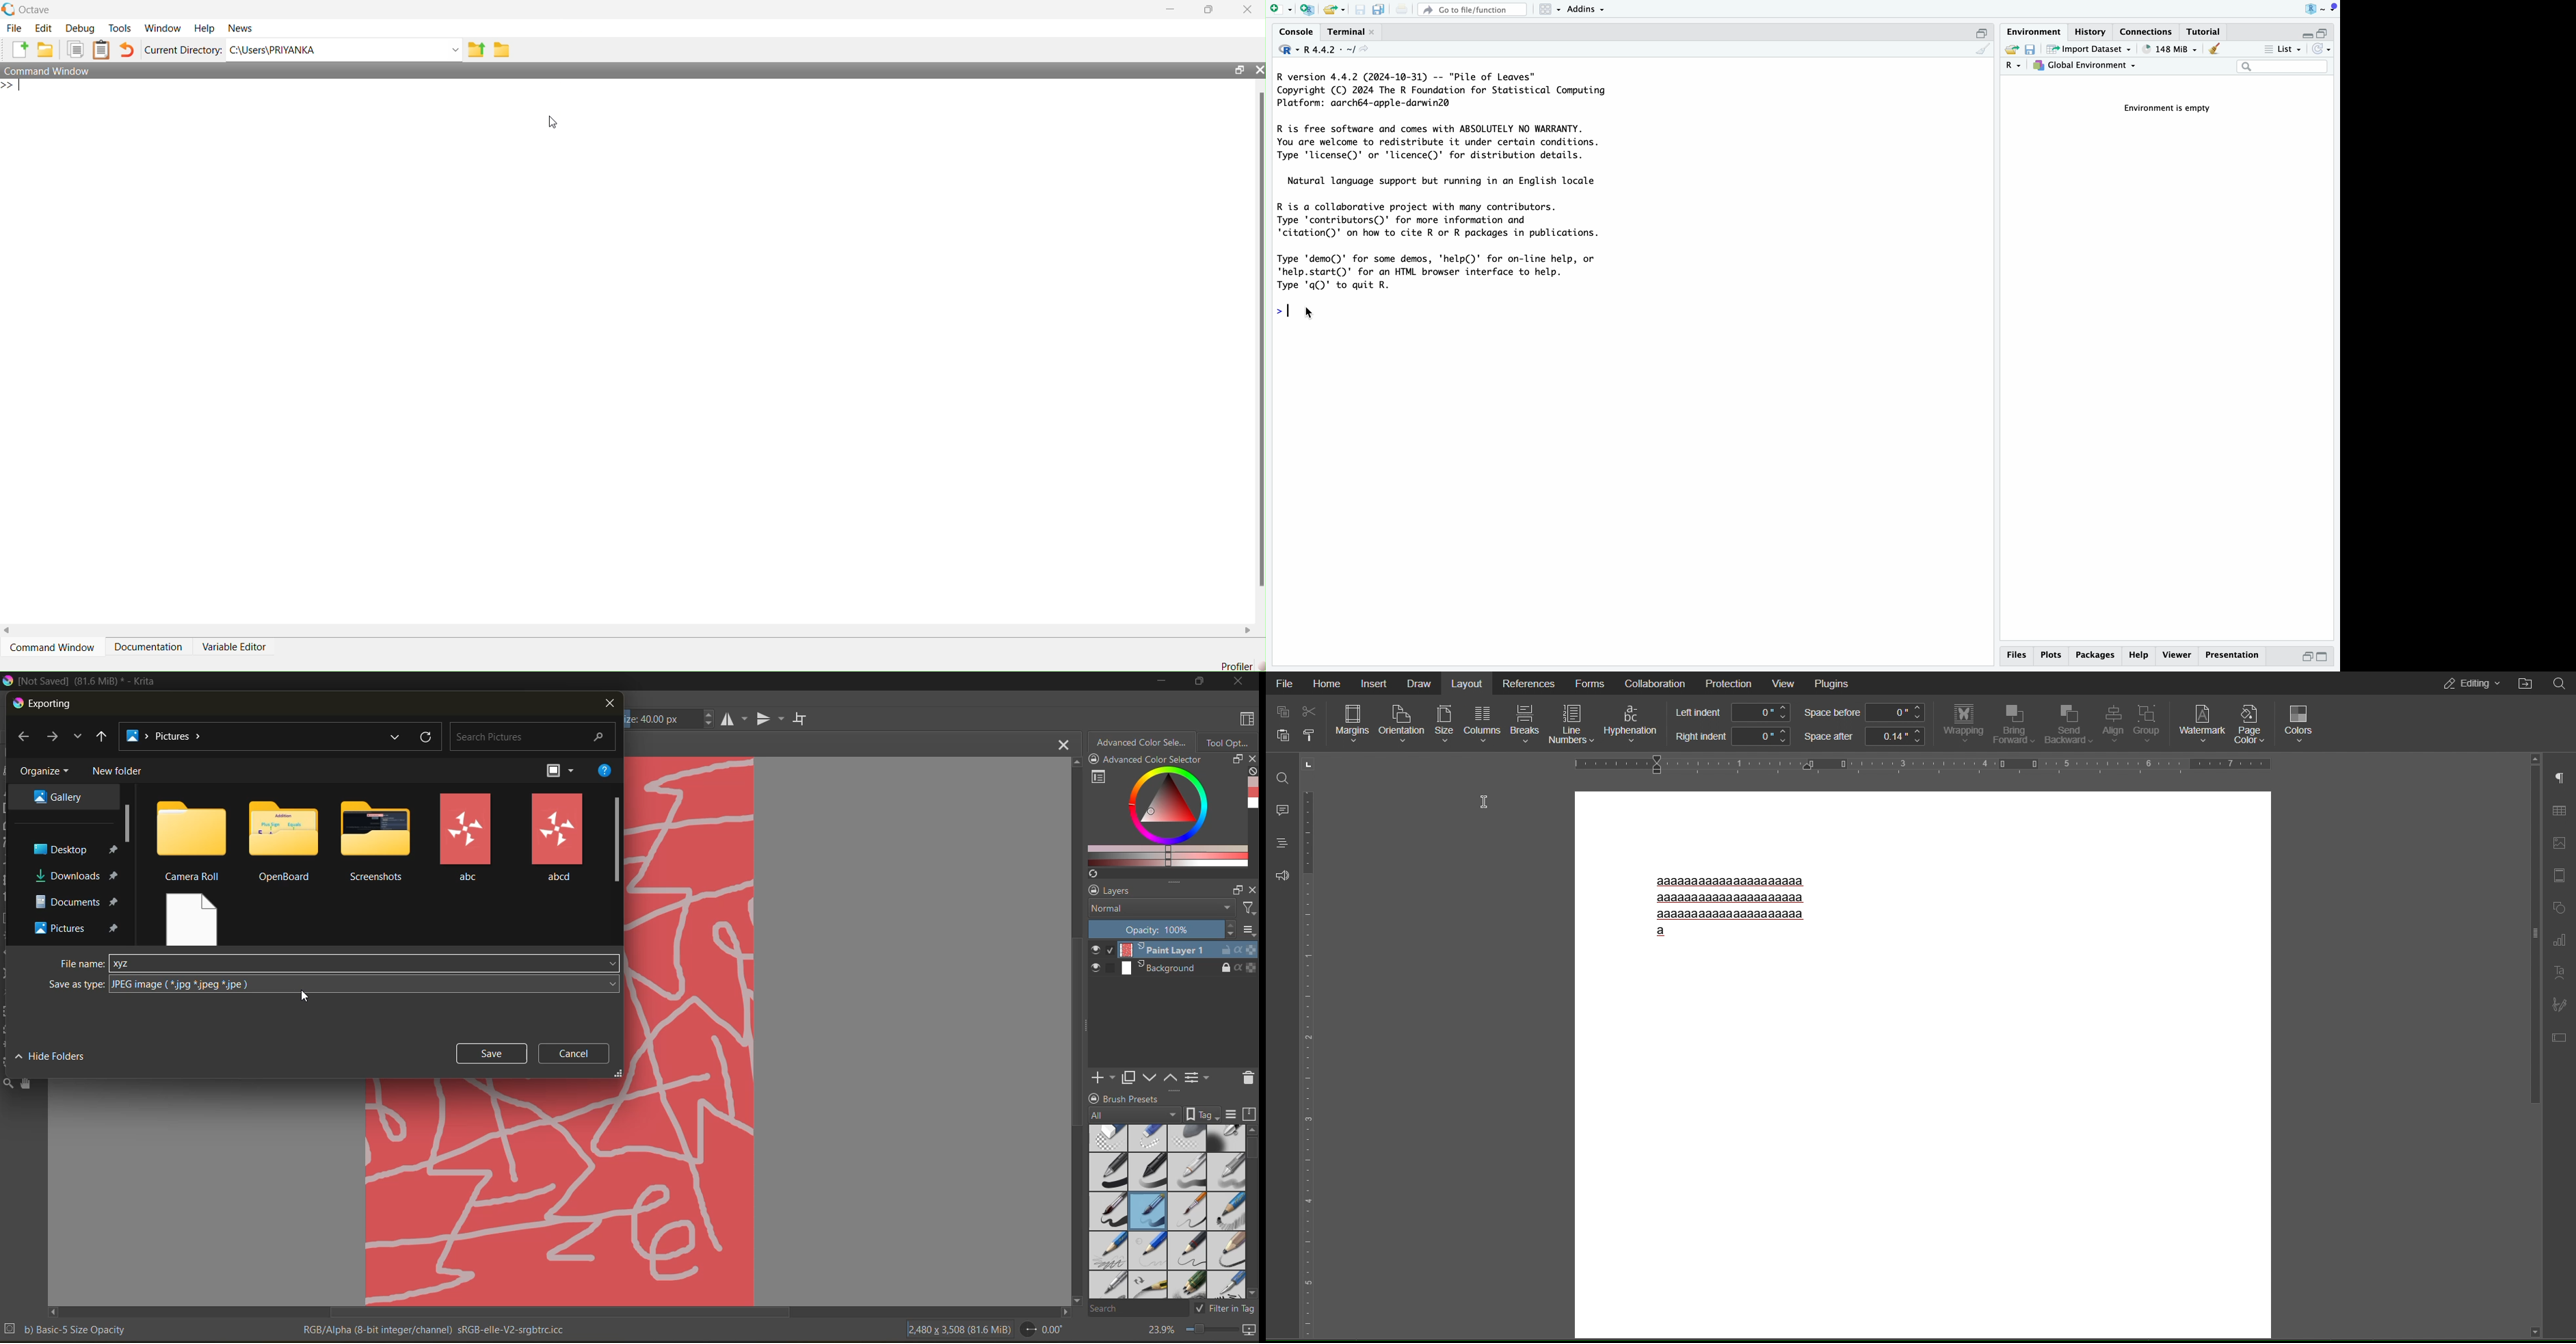 Image resolution: width=2576 pixels, height=1344 pixels. What do you see at coordinates (1982, 50) in the screenshot?
I see `console` at bounding box center [1982, 50].